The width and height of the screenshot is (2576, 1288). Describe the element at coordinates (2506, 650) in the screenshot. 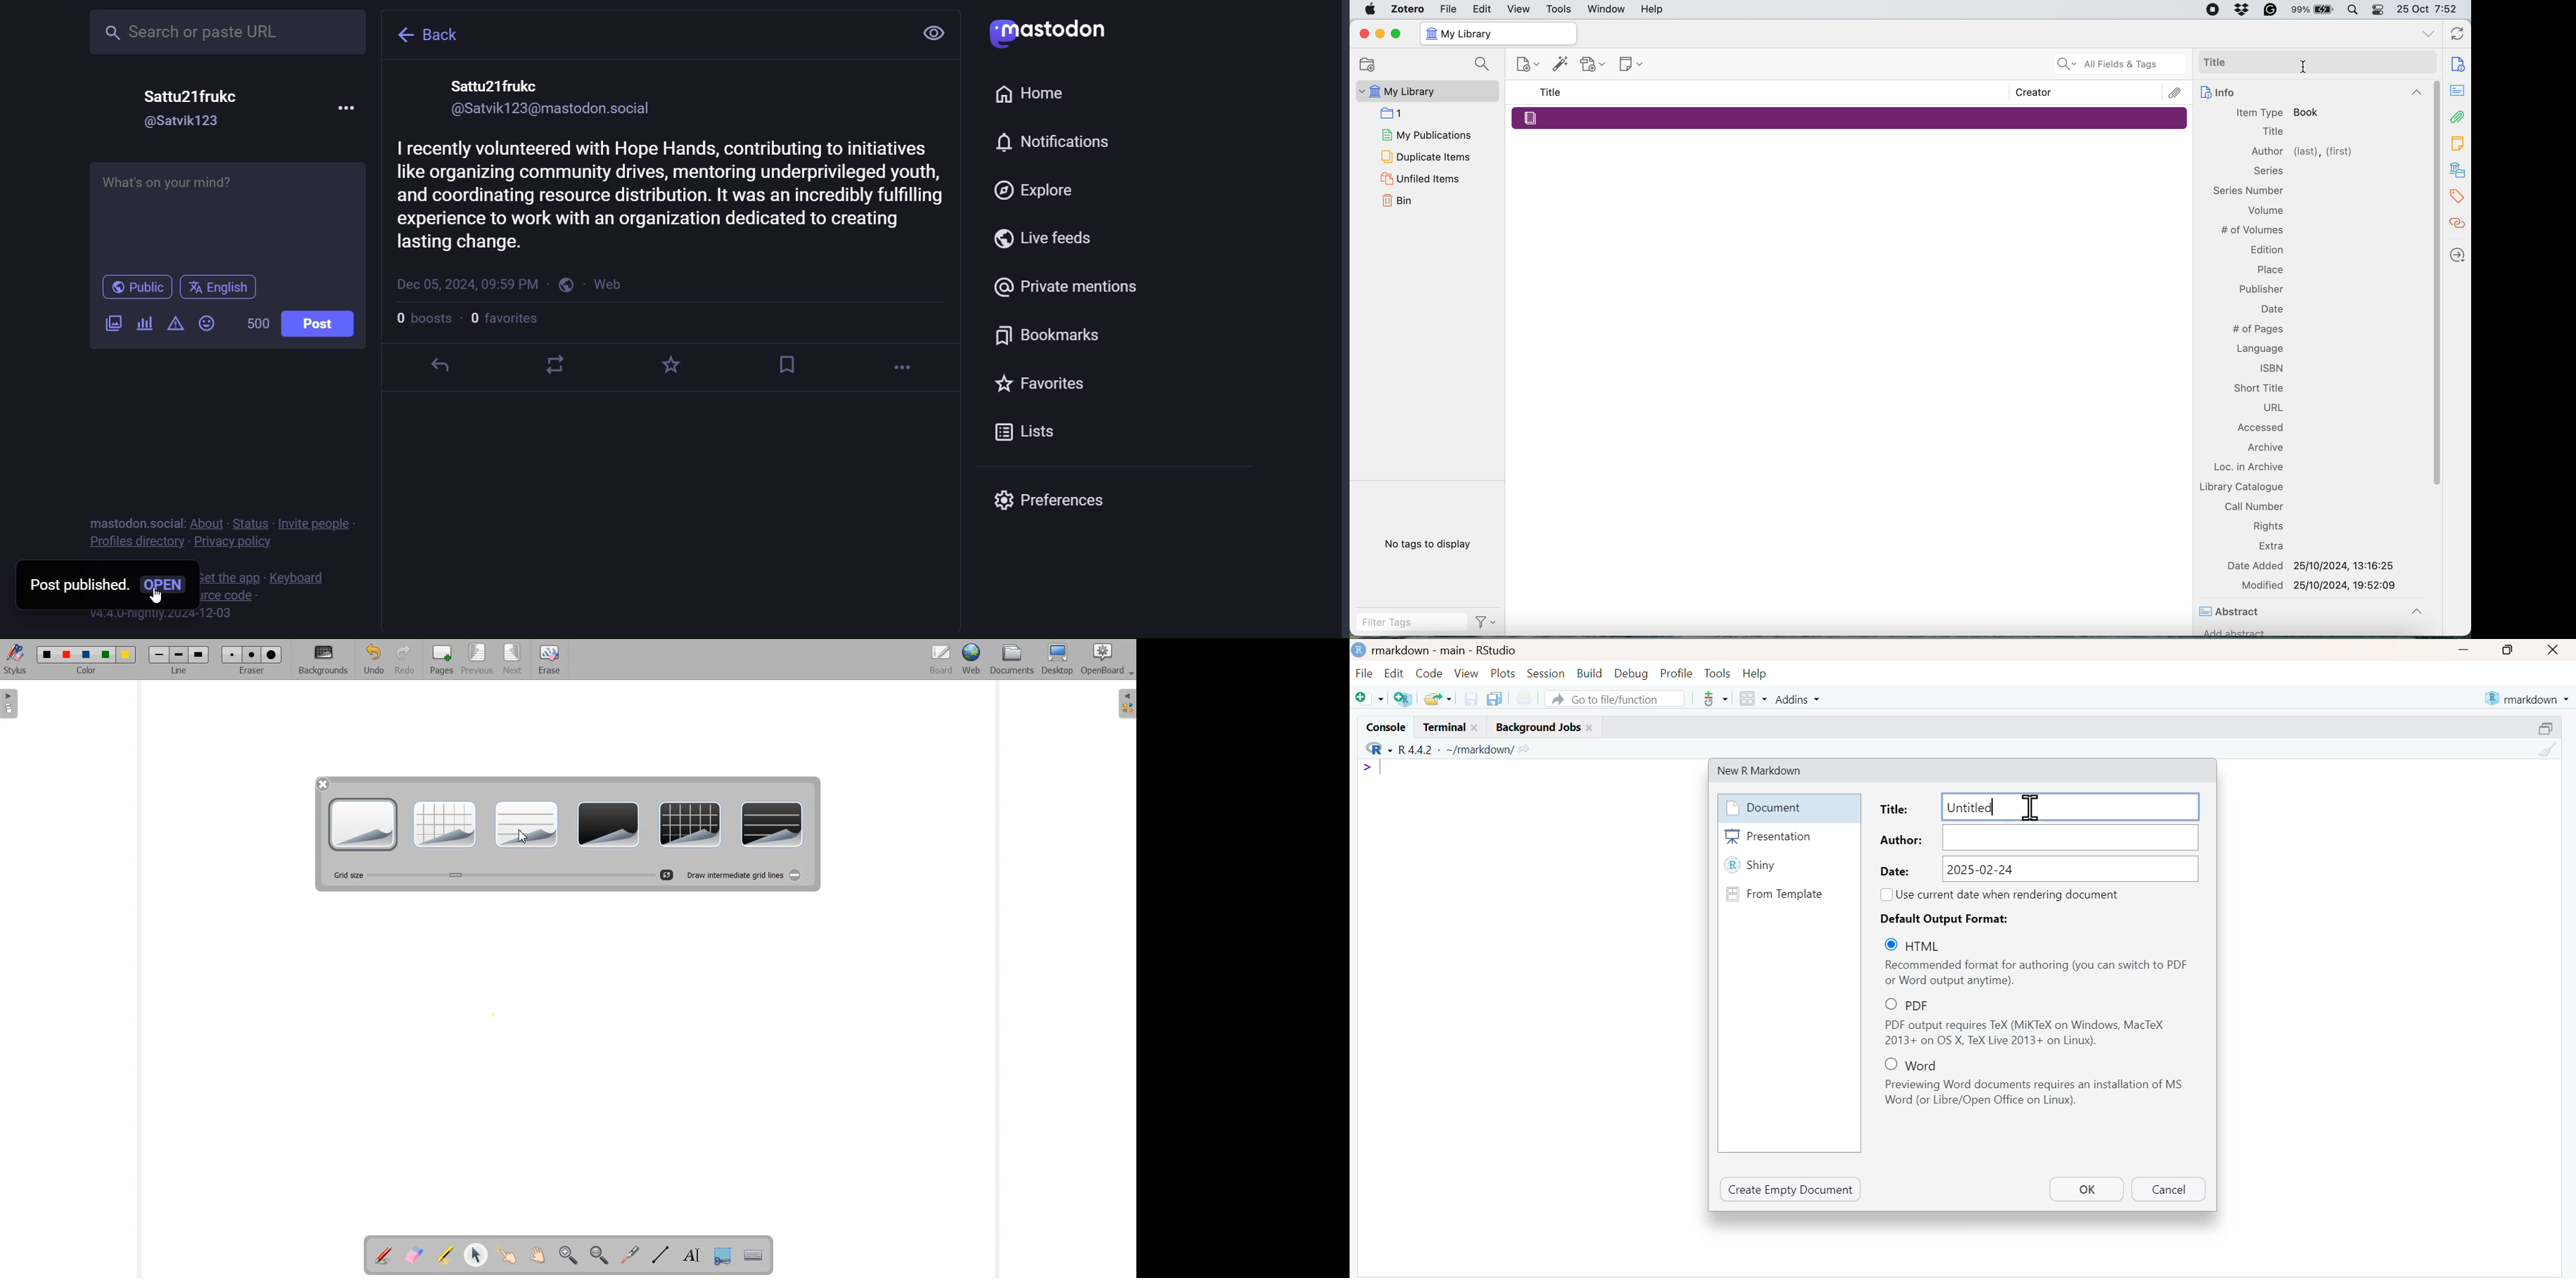

I see `maximize` at that location.